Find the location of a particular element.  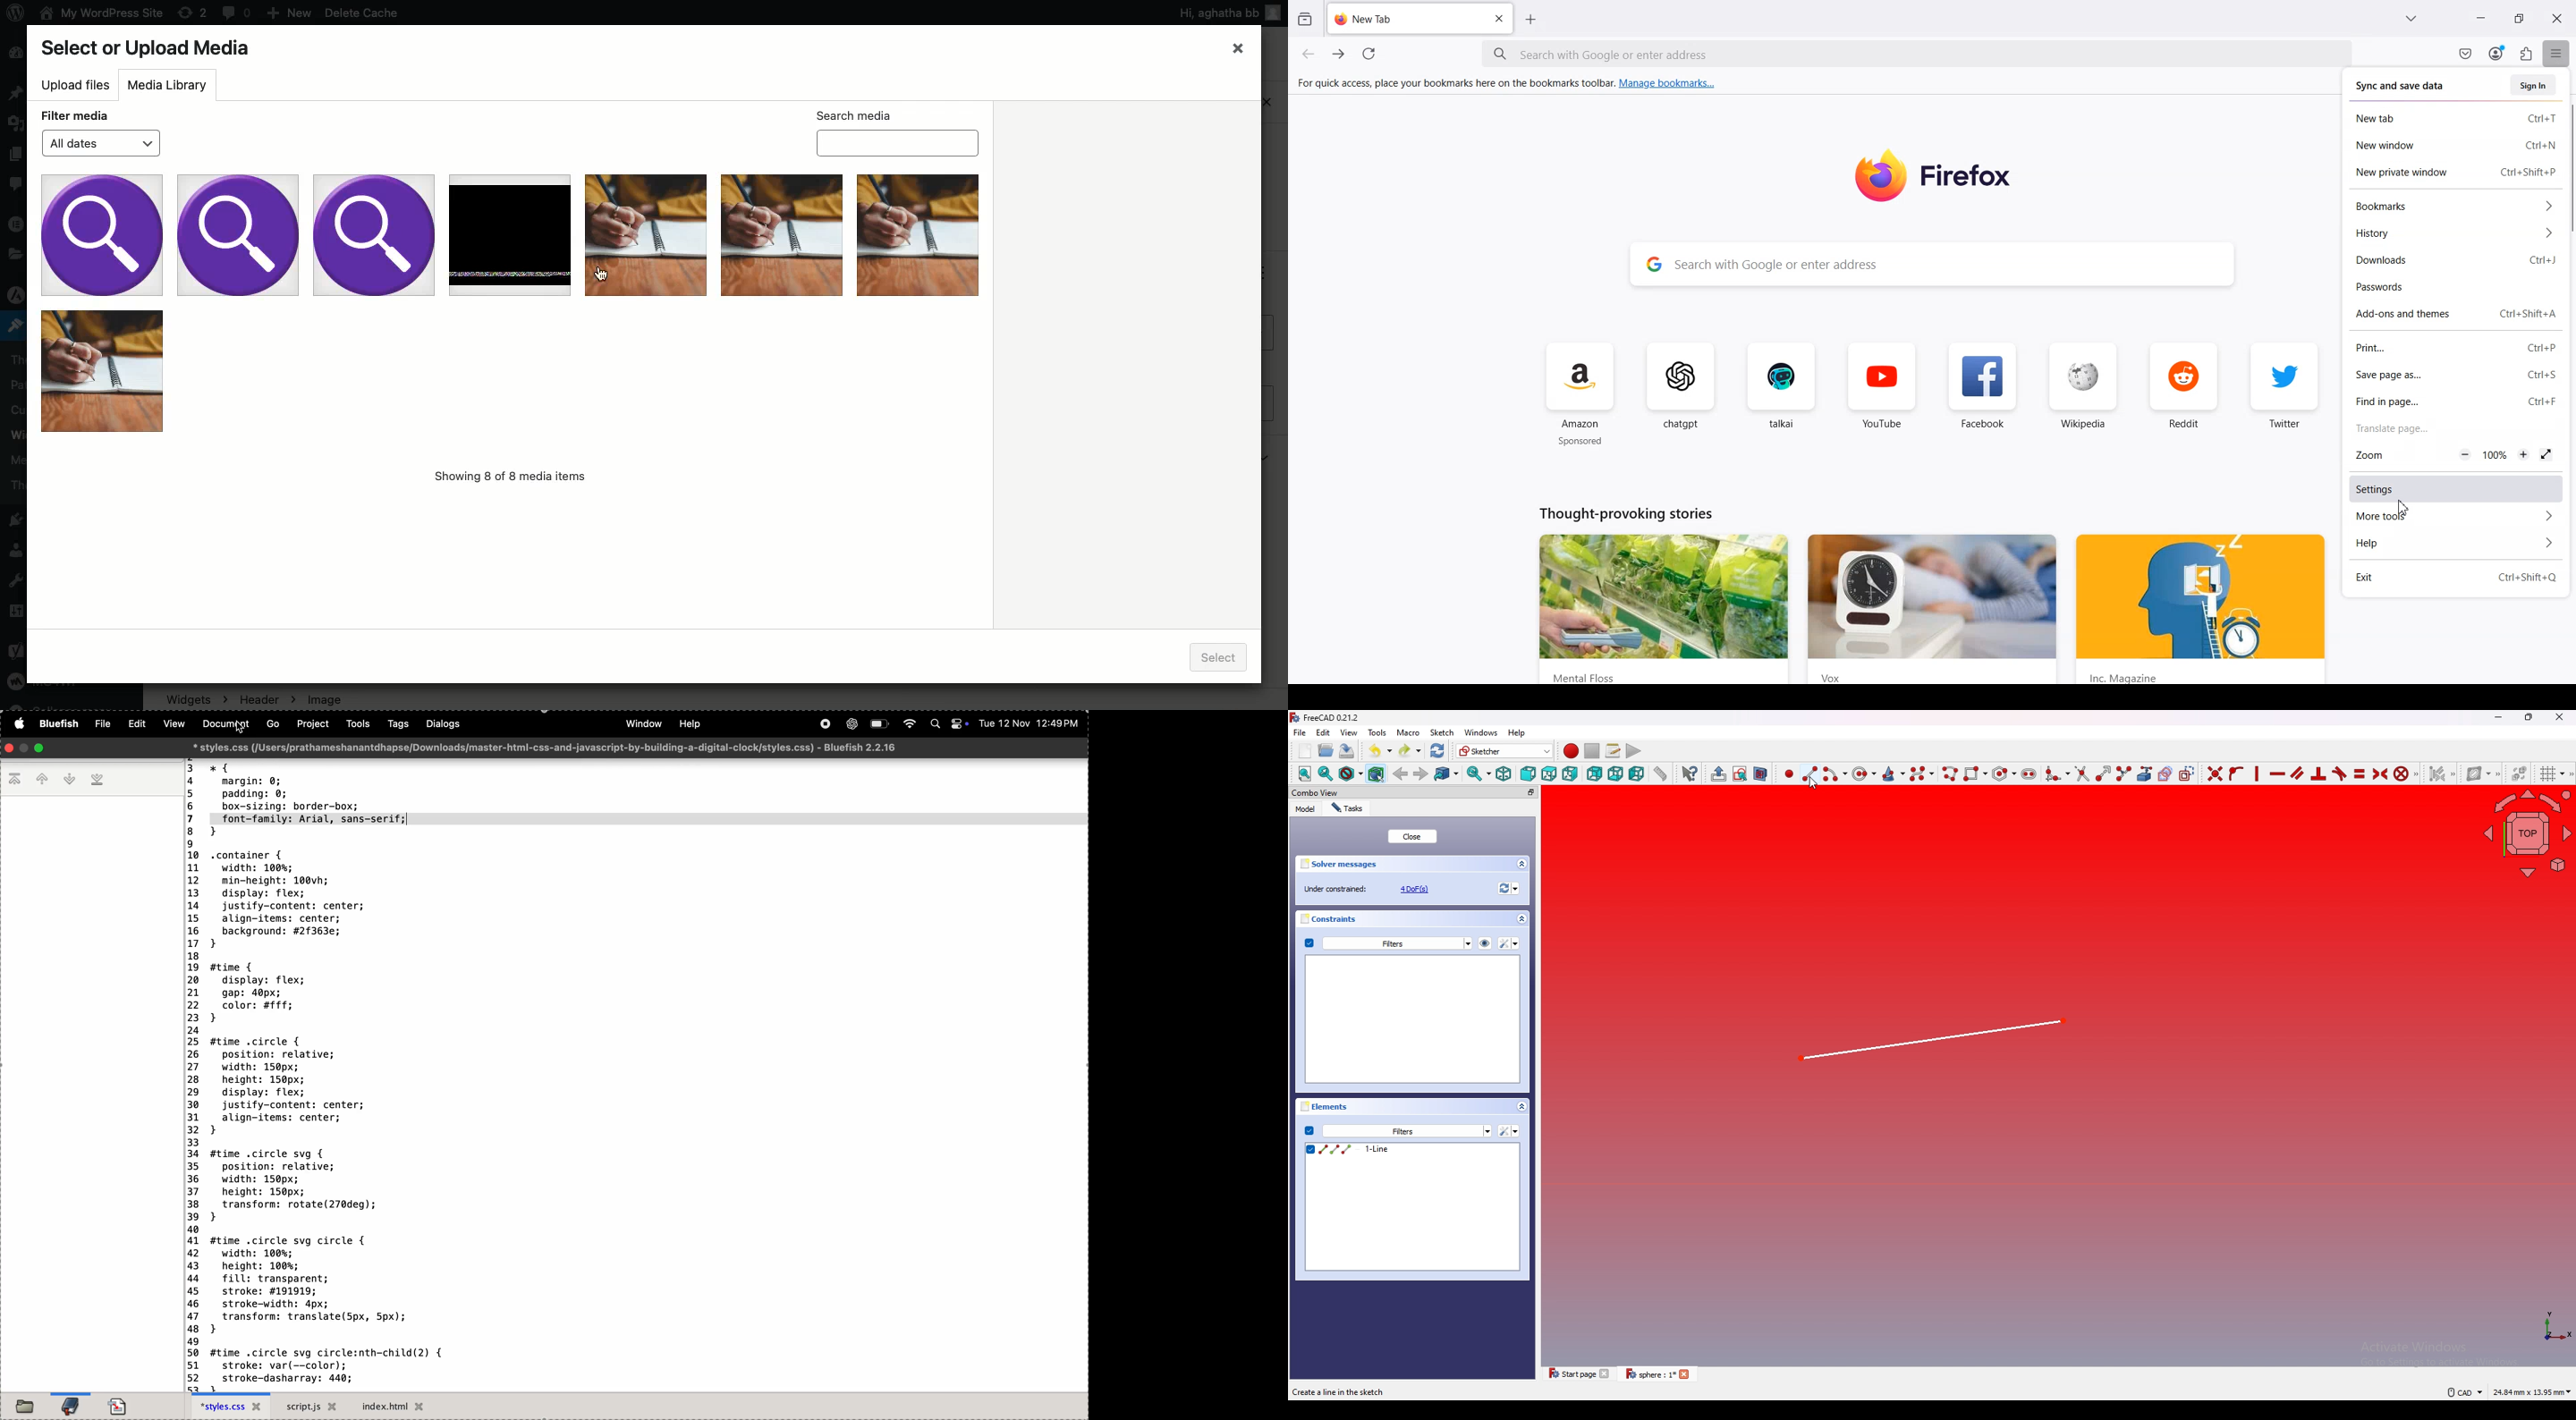

Execute macro is located at coordinates (1632, 750).